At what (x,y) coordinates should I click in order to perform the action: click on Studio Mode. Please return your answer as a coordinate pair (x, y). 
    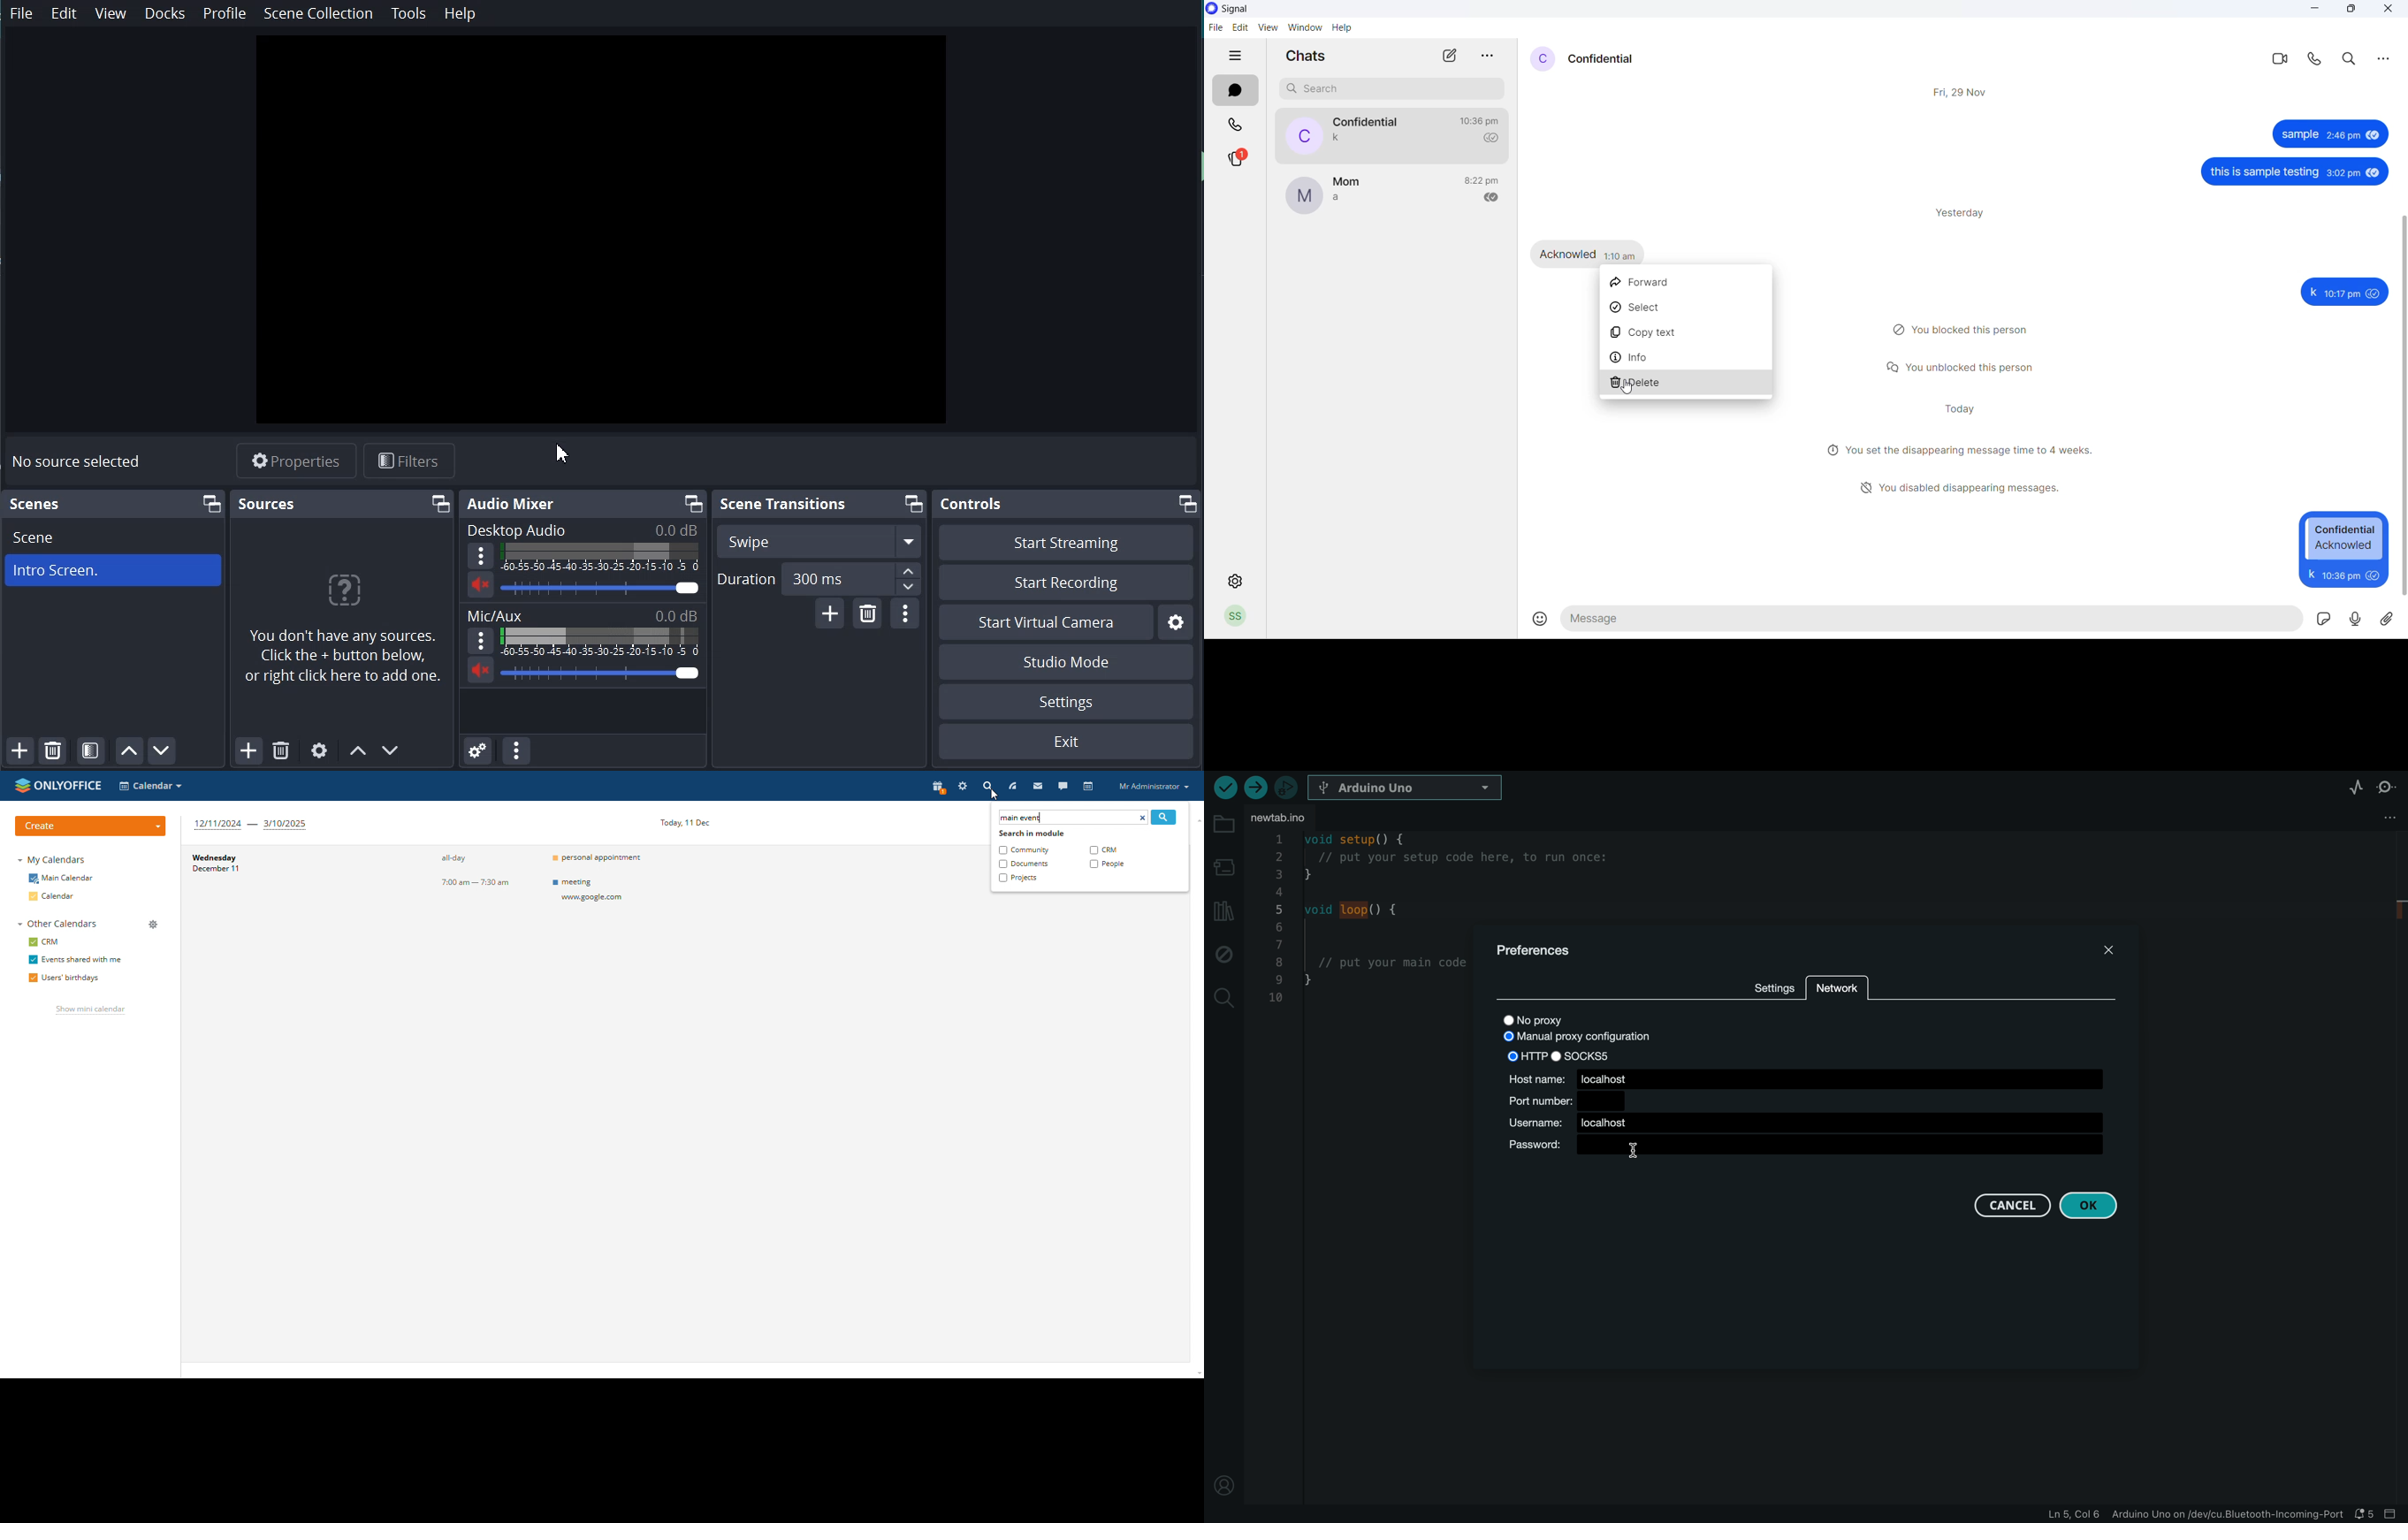
    Looking at the image, I should click on (1067, 661).